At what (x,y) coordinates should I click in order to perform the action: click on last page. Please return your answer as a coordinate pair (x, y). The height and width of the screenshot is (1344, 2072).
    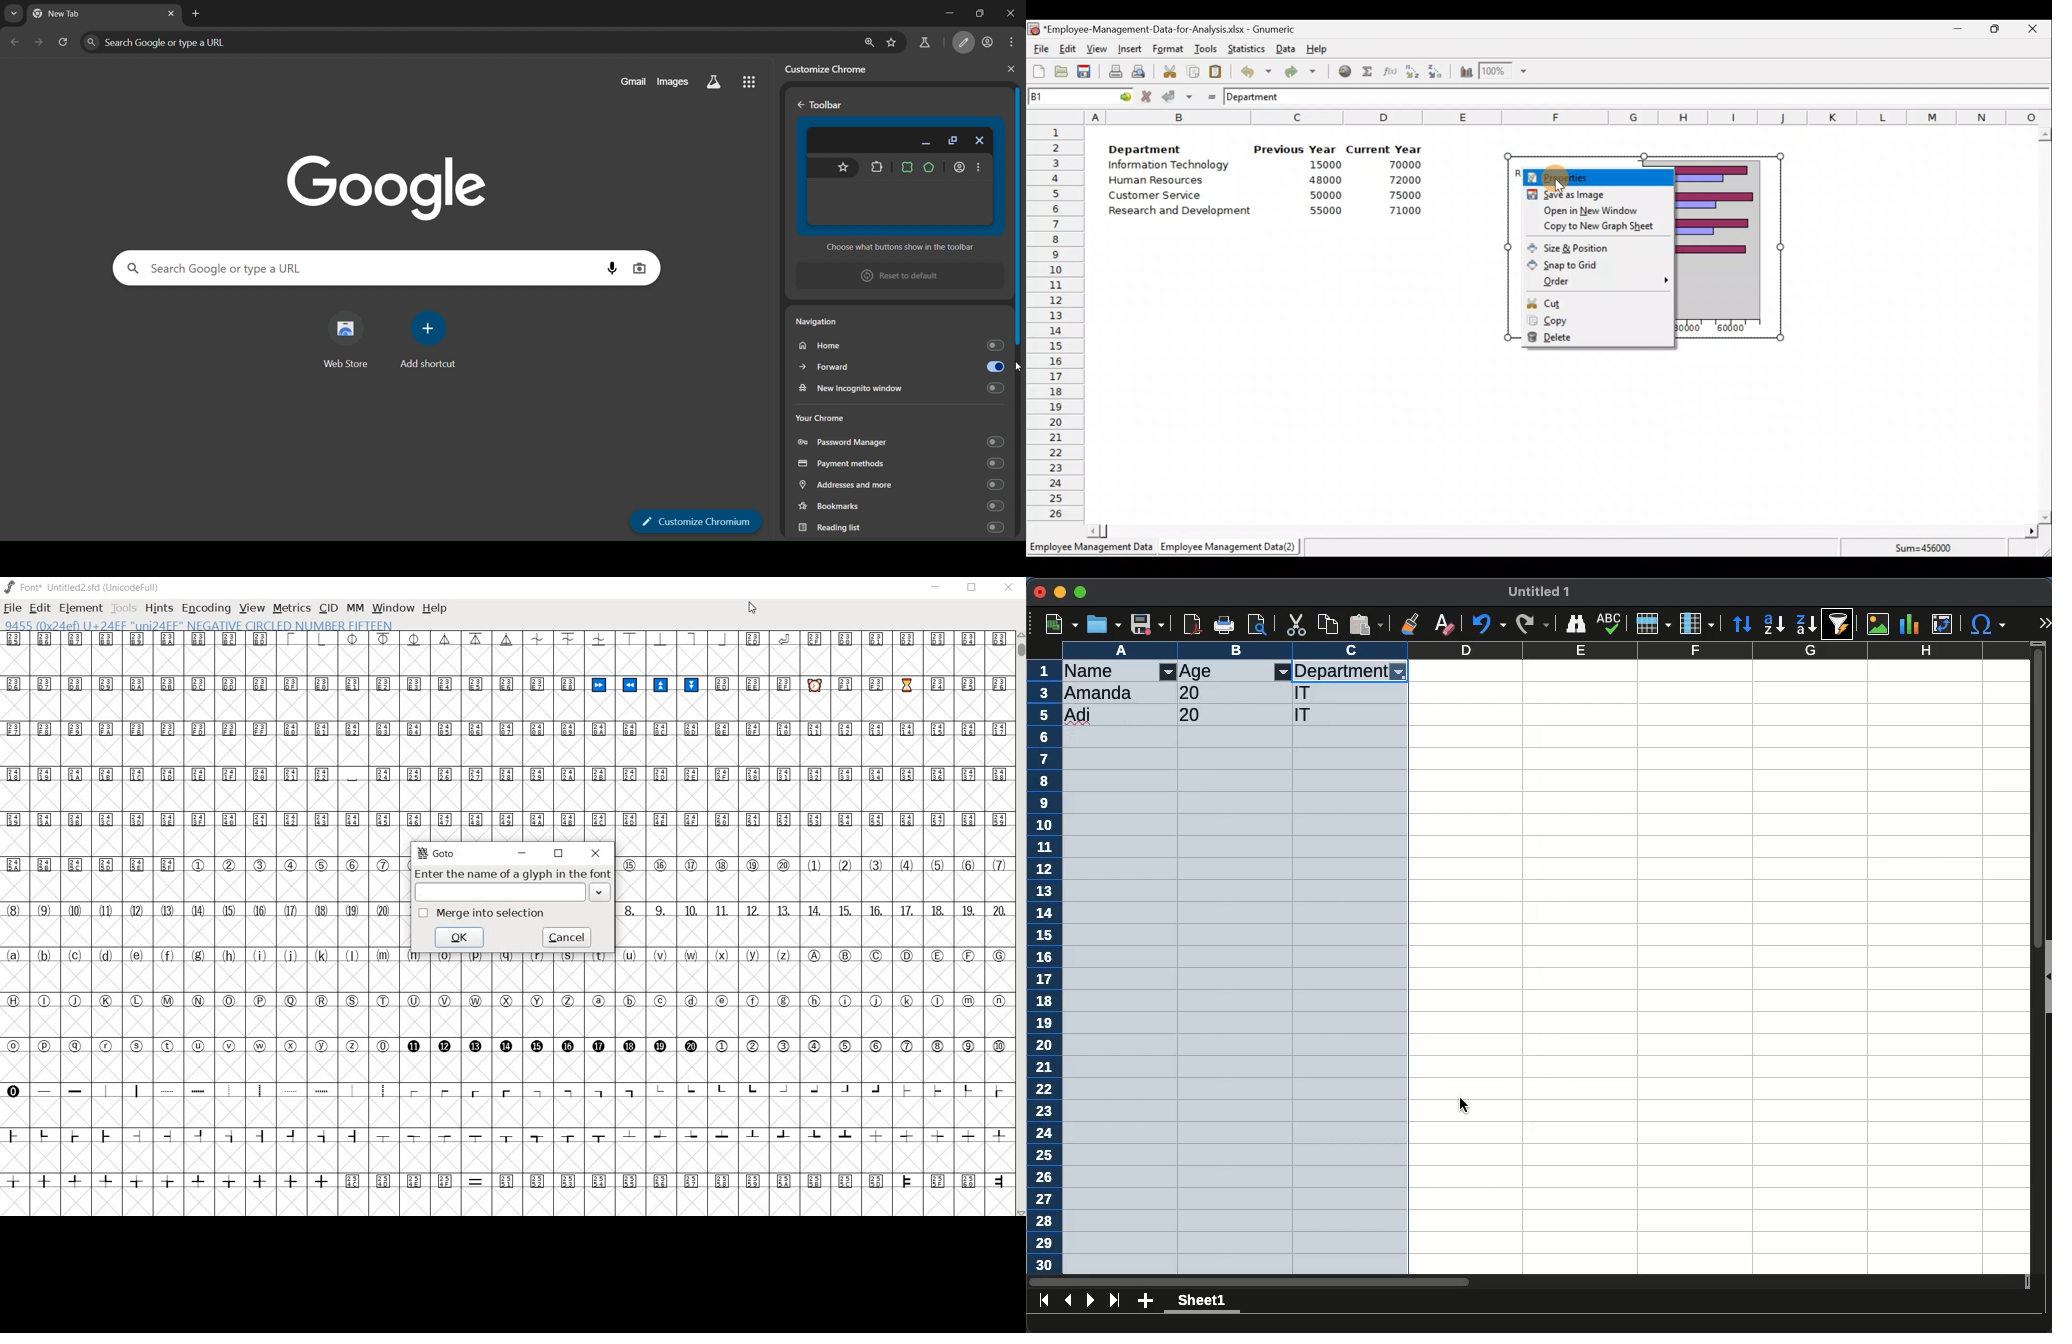
    Looking at the image, I should click on (1114, 1302).